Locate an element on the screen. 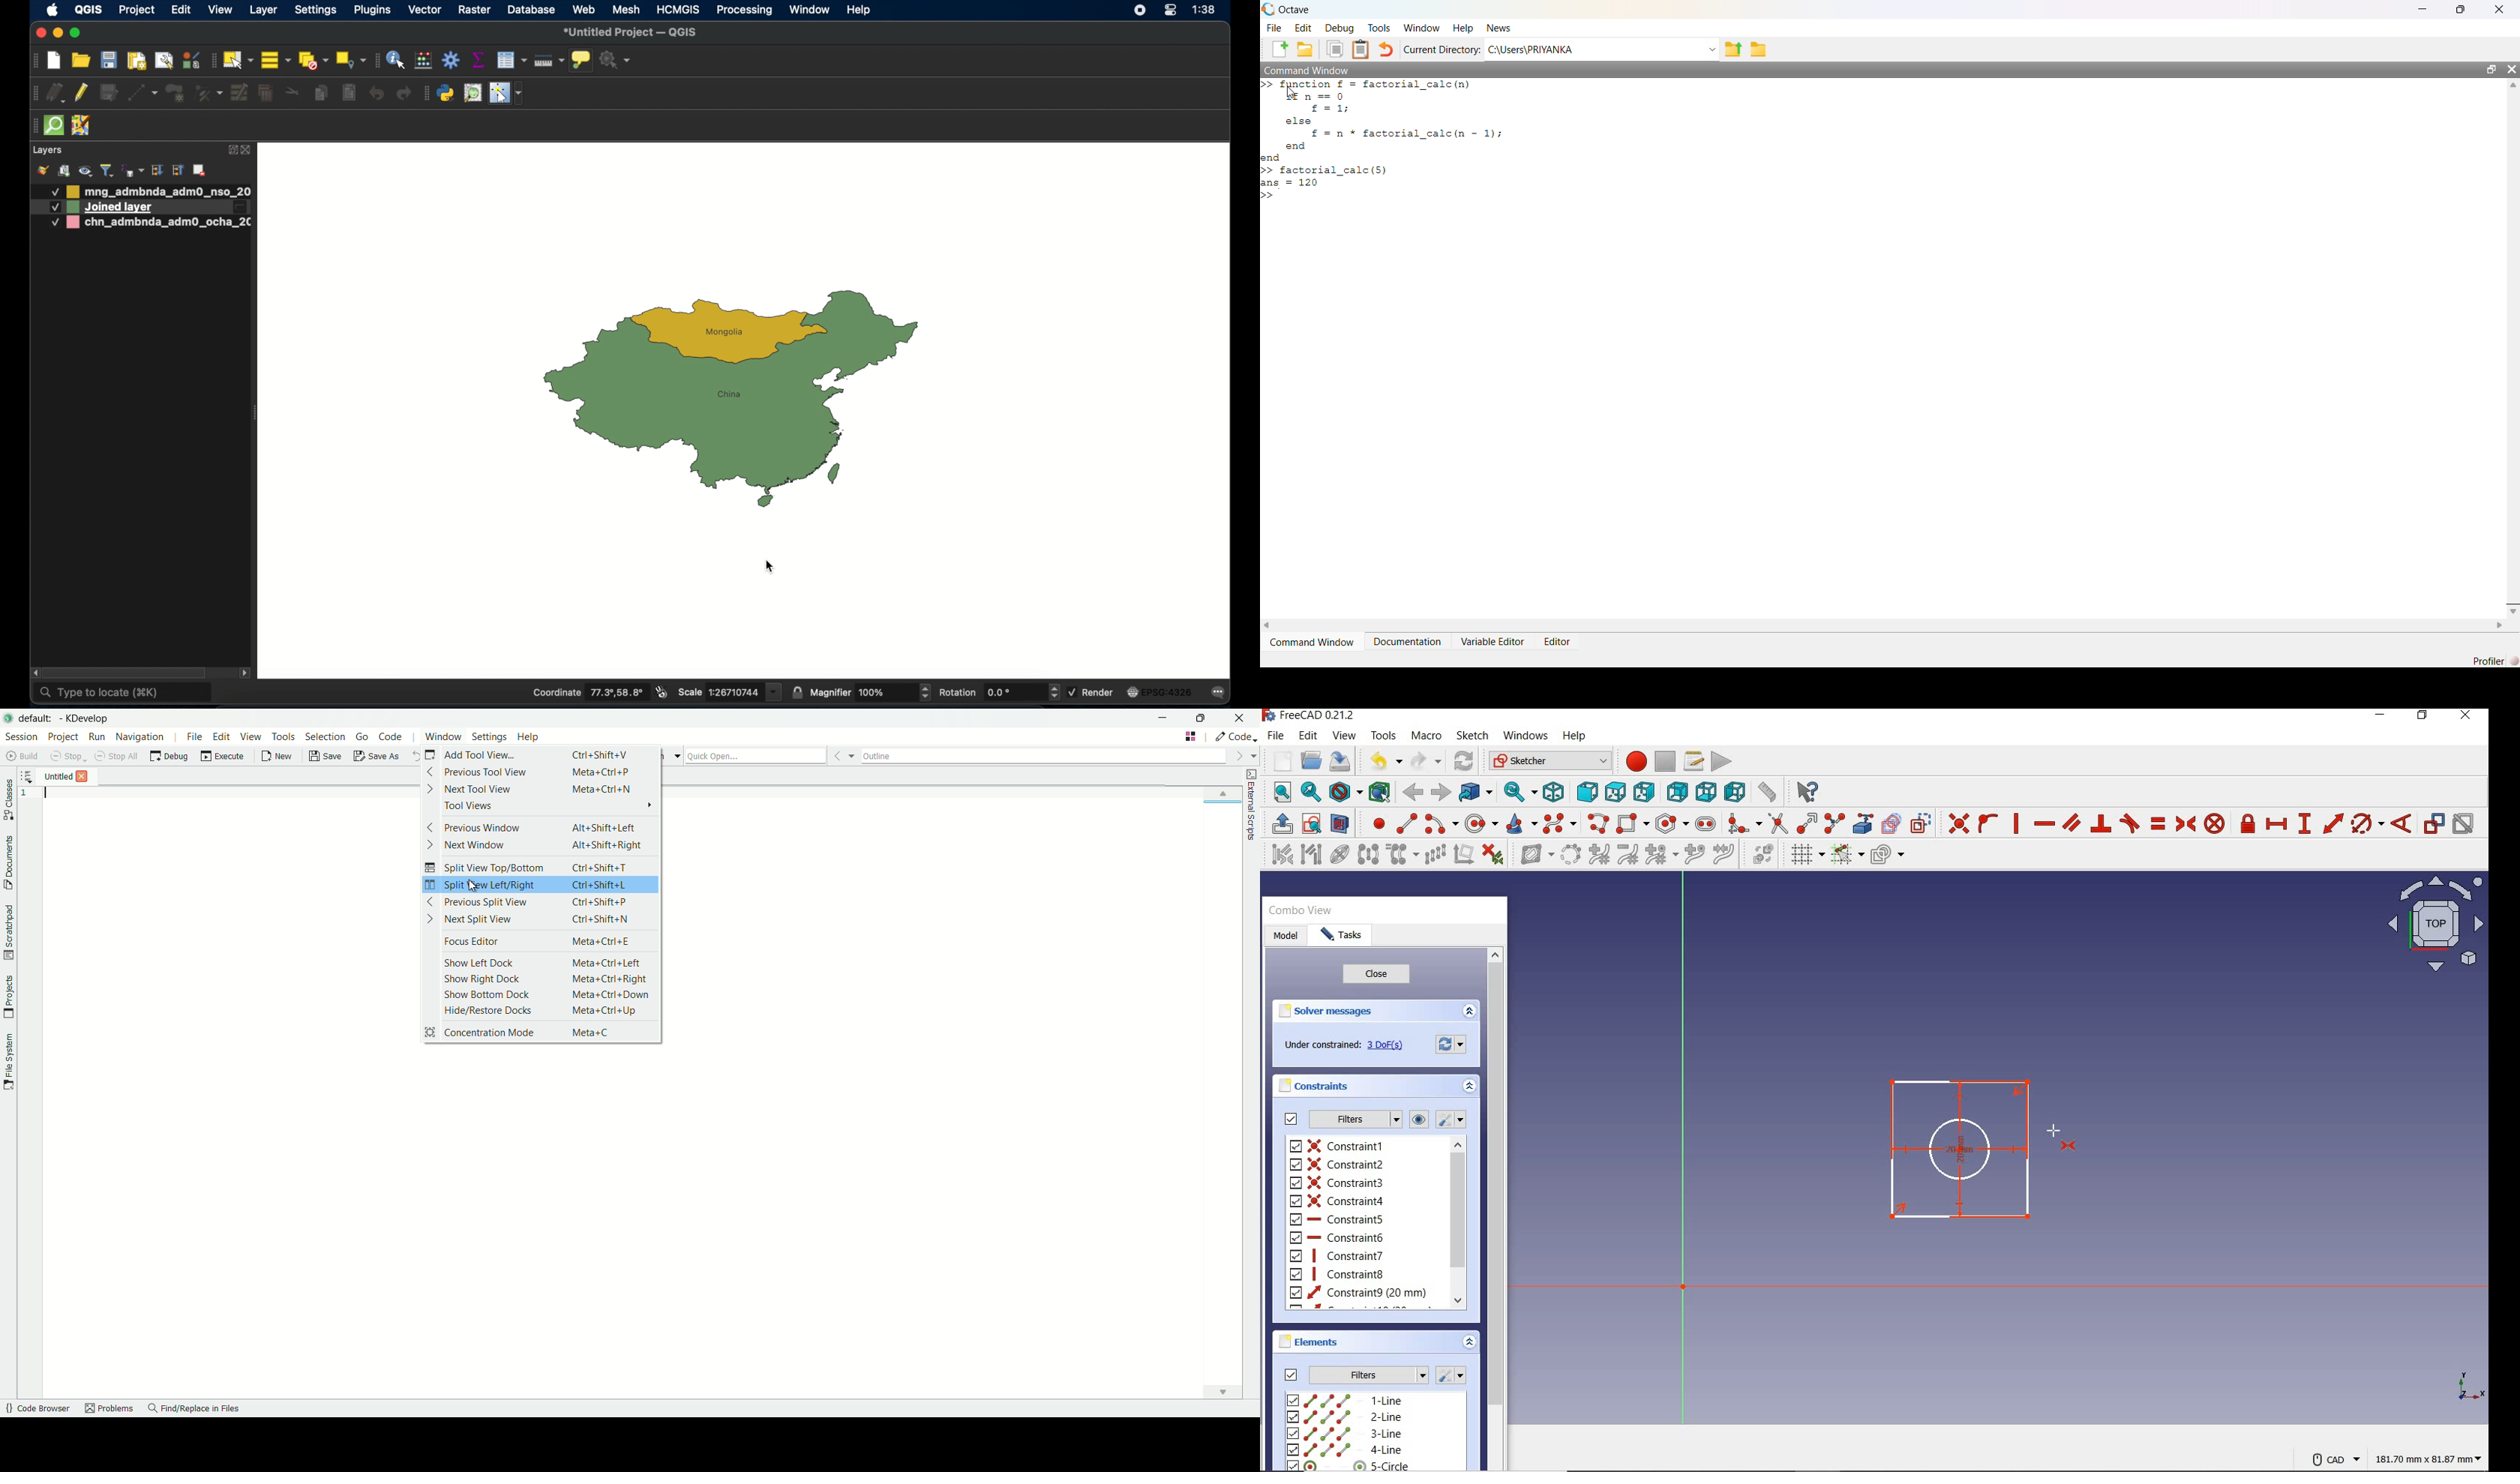 The height and width of the screenshot is (1484, 2520). show statistical summary  is located at coordinates (480, 60).